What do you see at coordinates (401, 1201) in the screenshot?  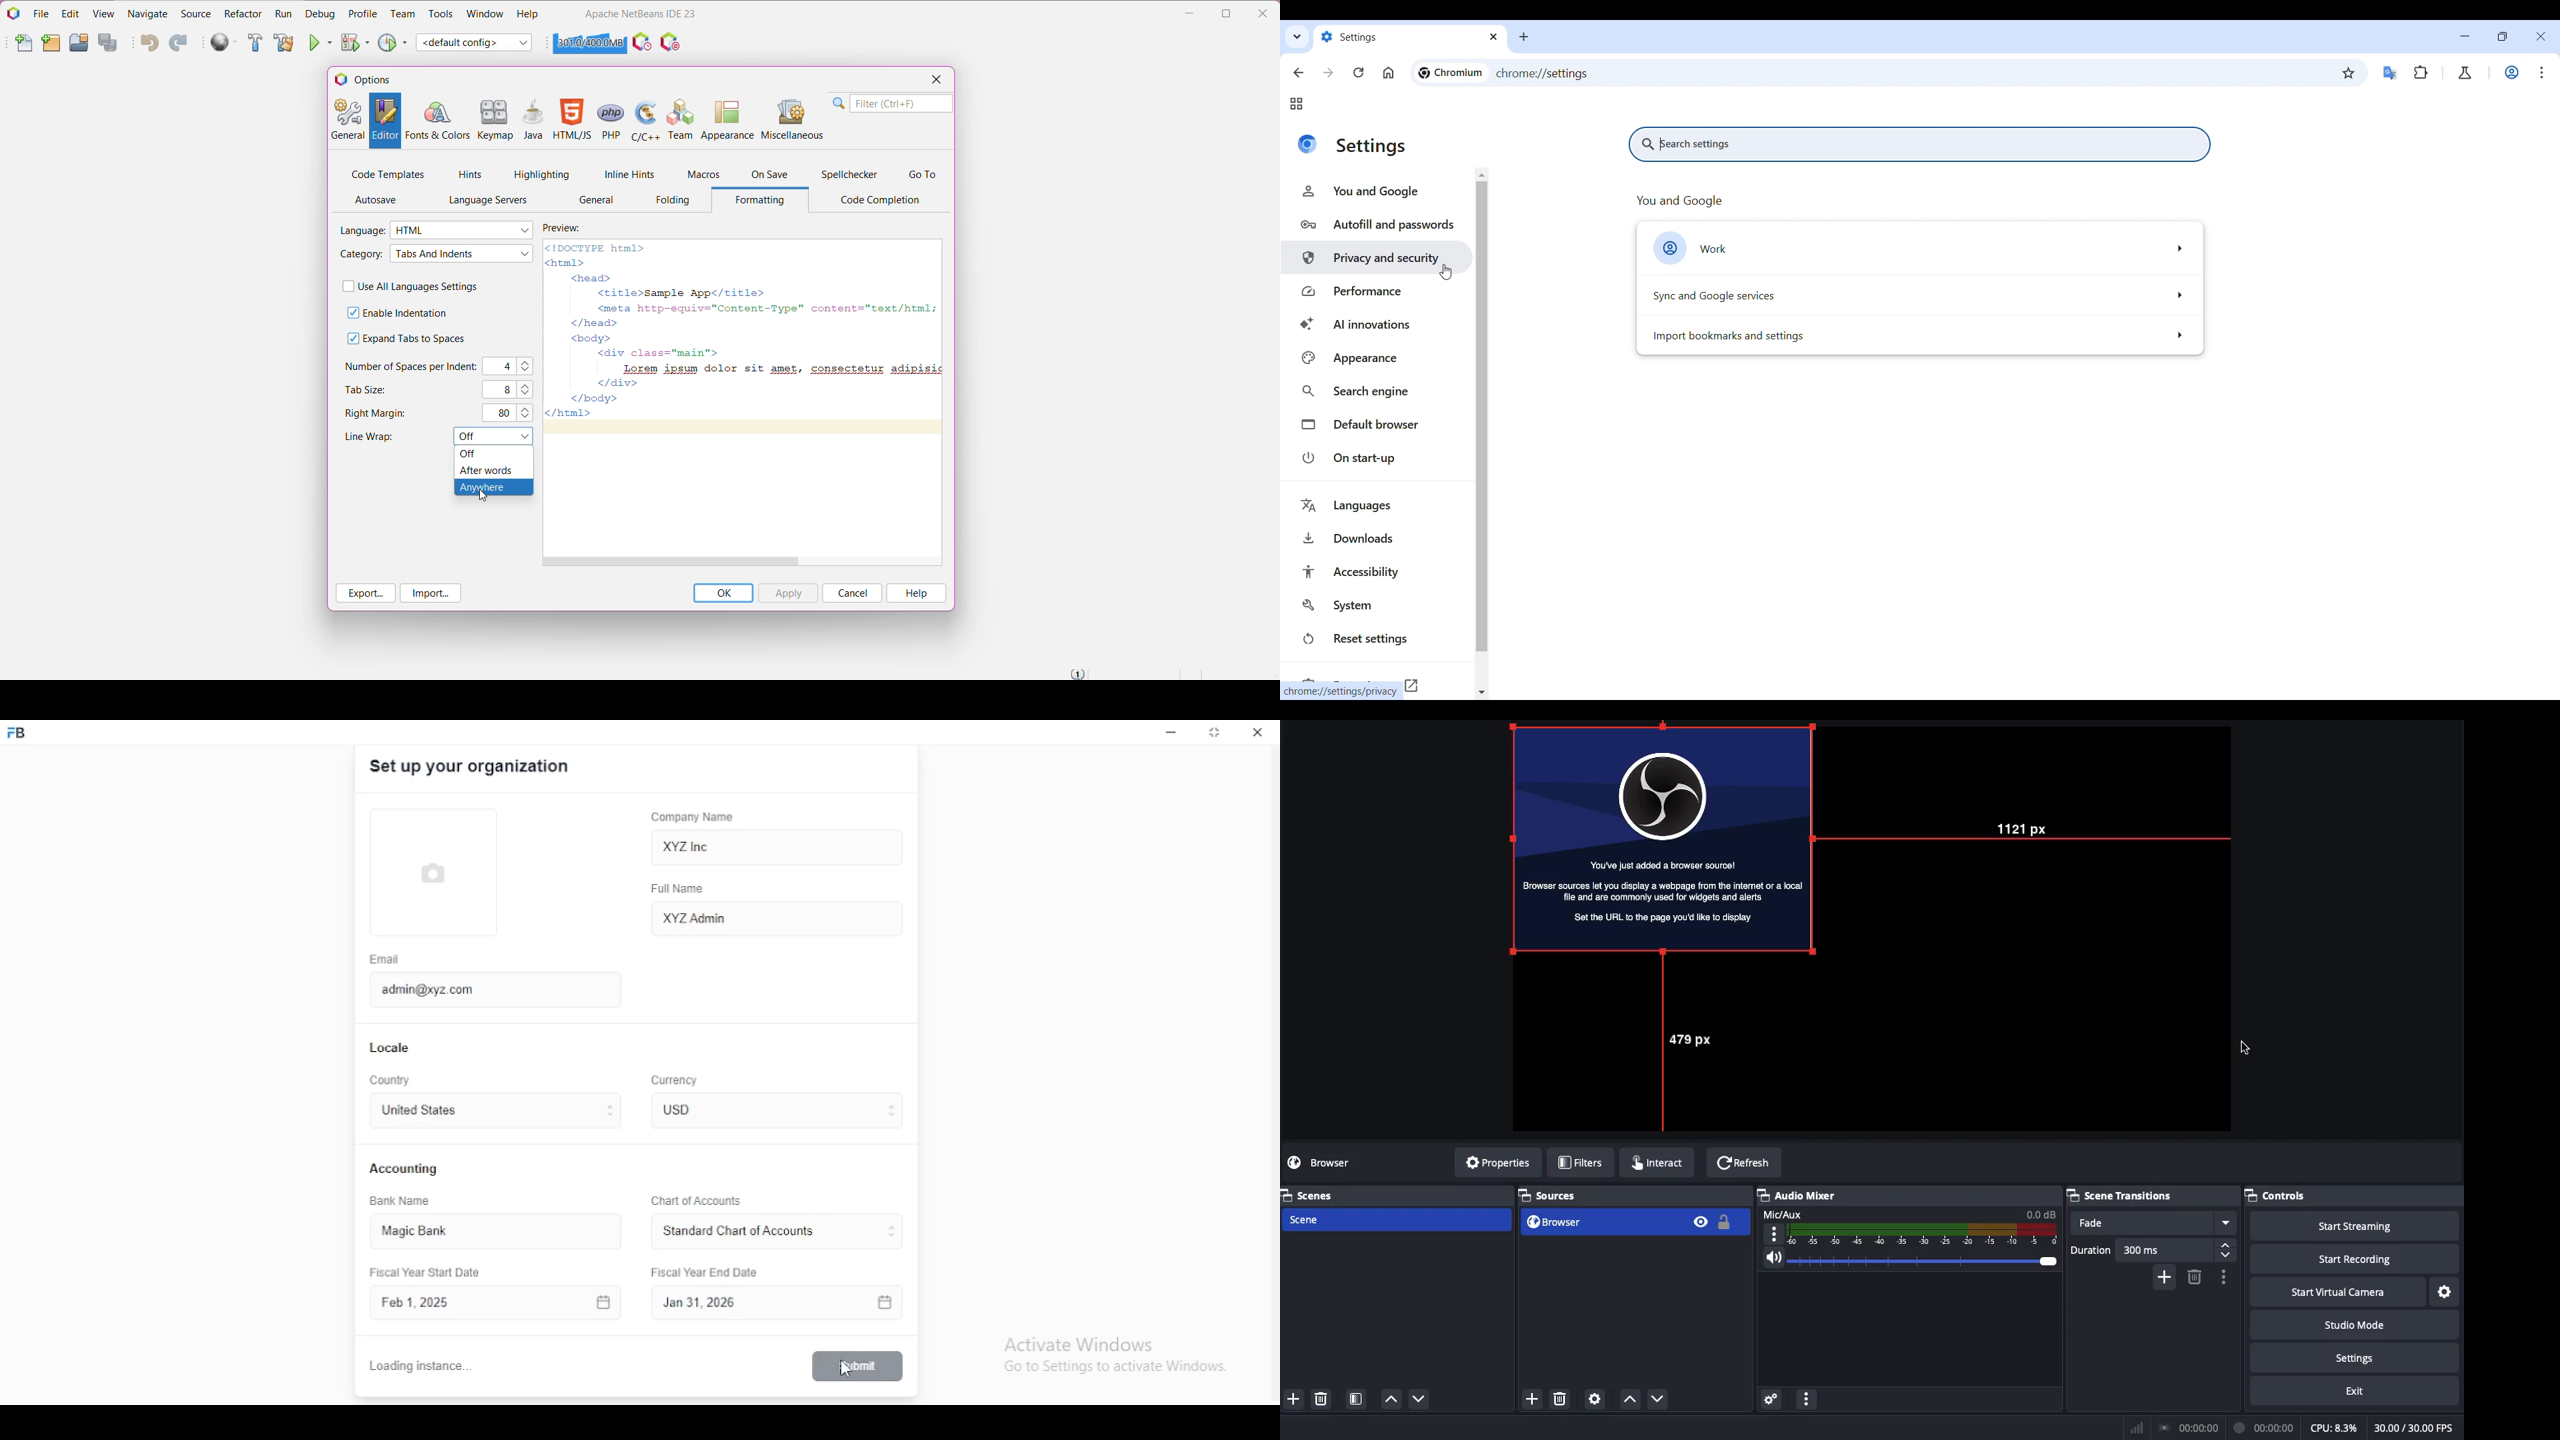 I see `bank name` at bounding box center [401, 1201].